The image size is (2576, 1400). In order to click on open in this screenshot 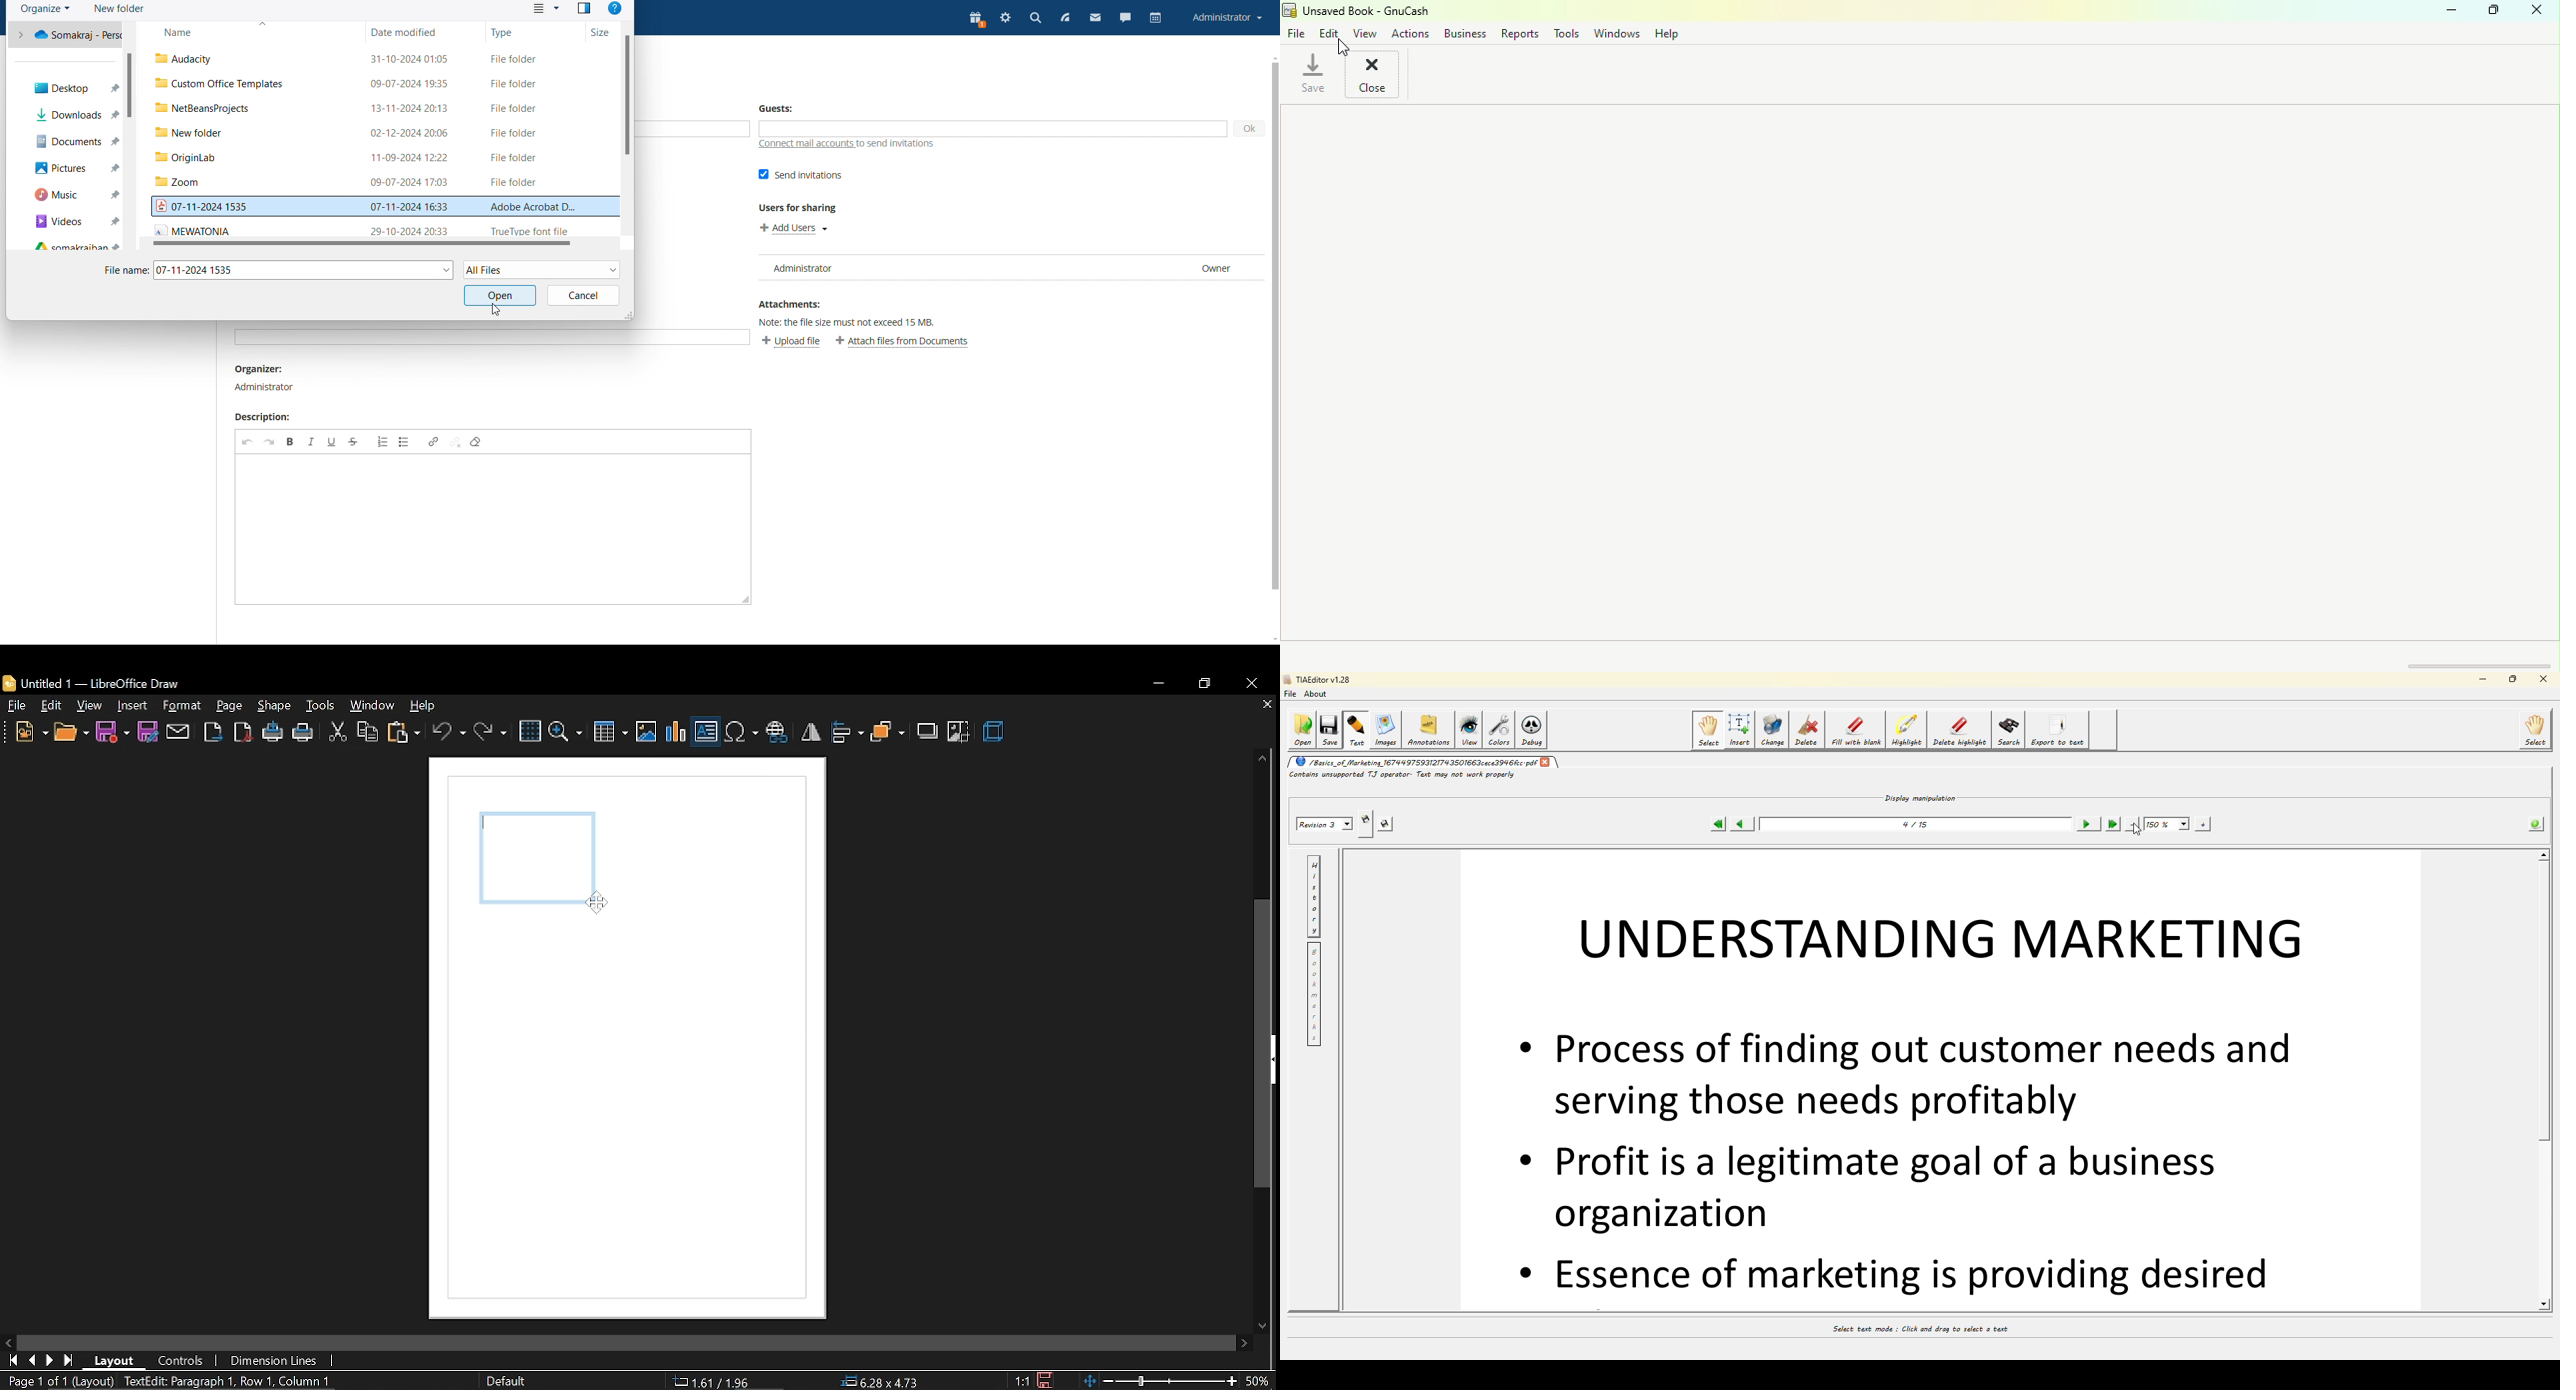, I will do `click(71, 735)`.